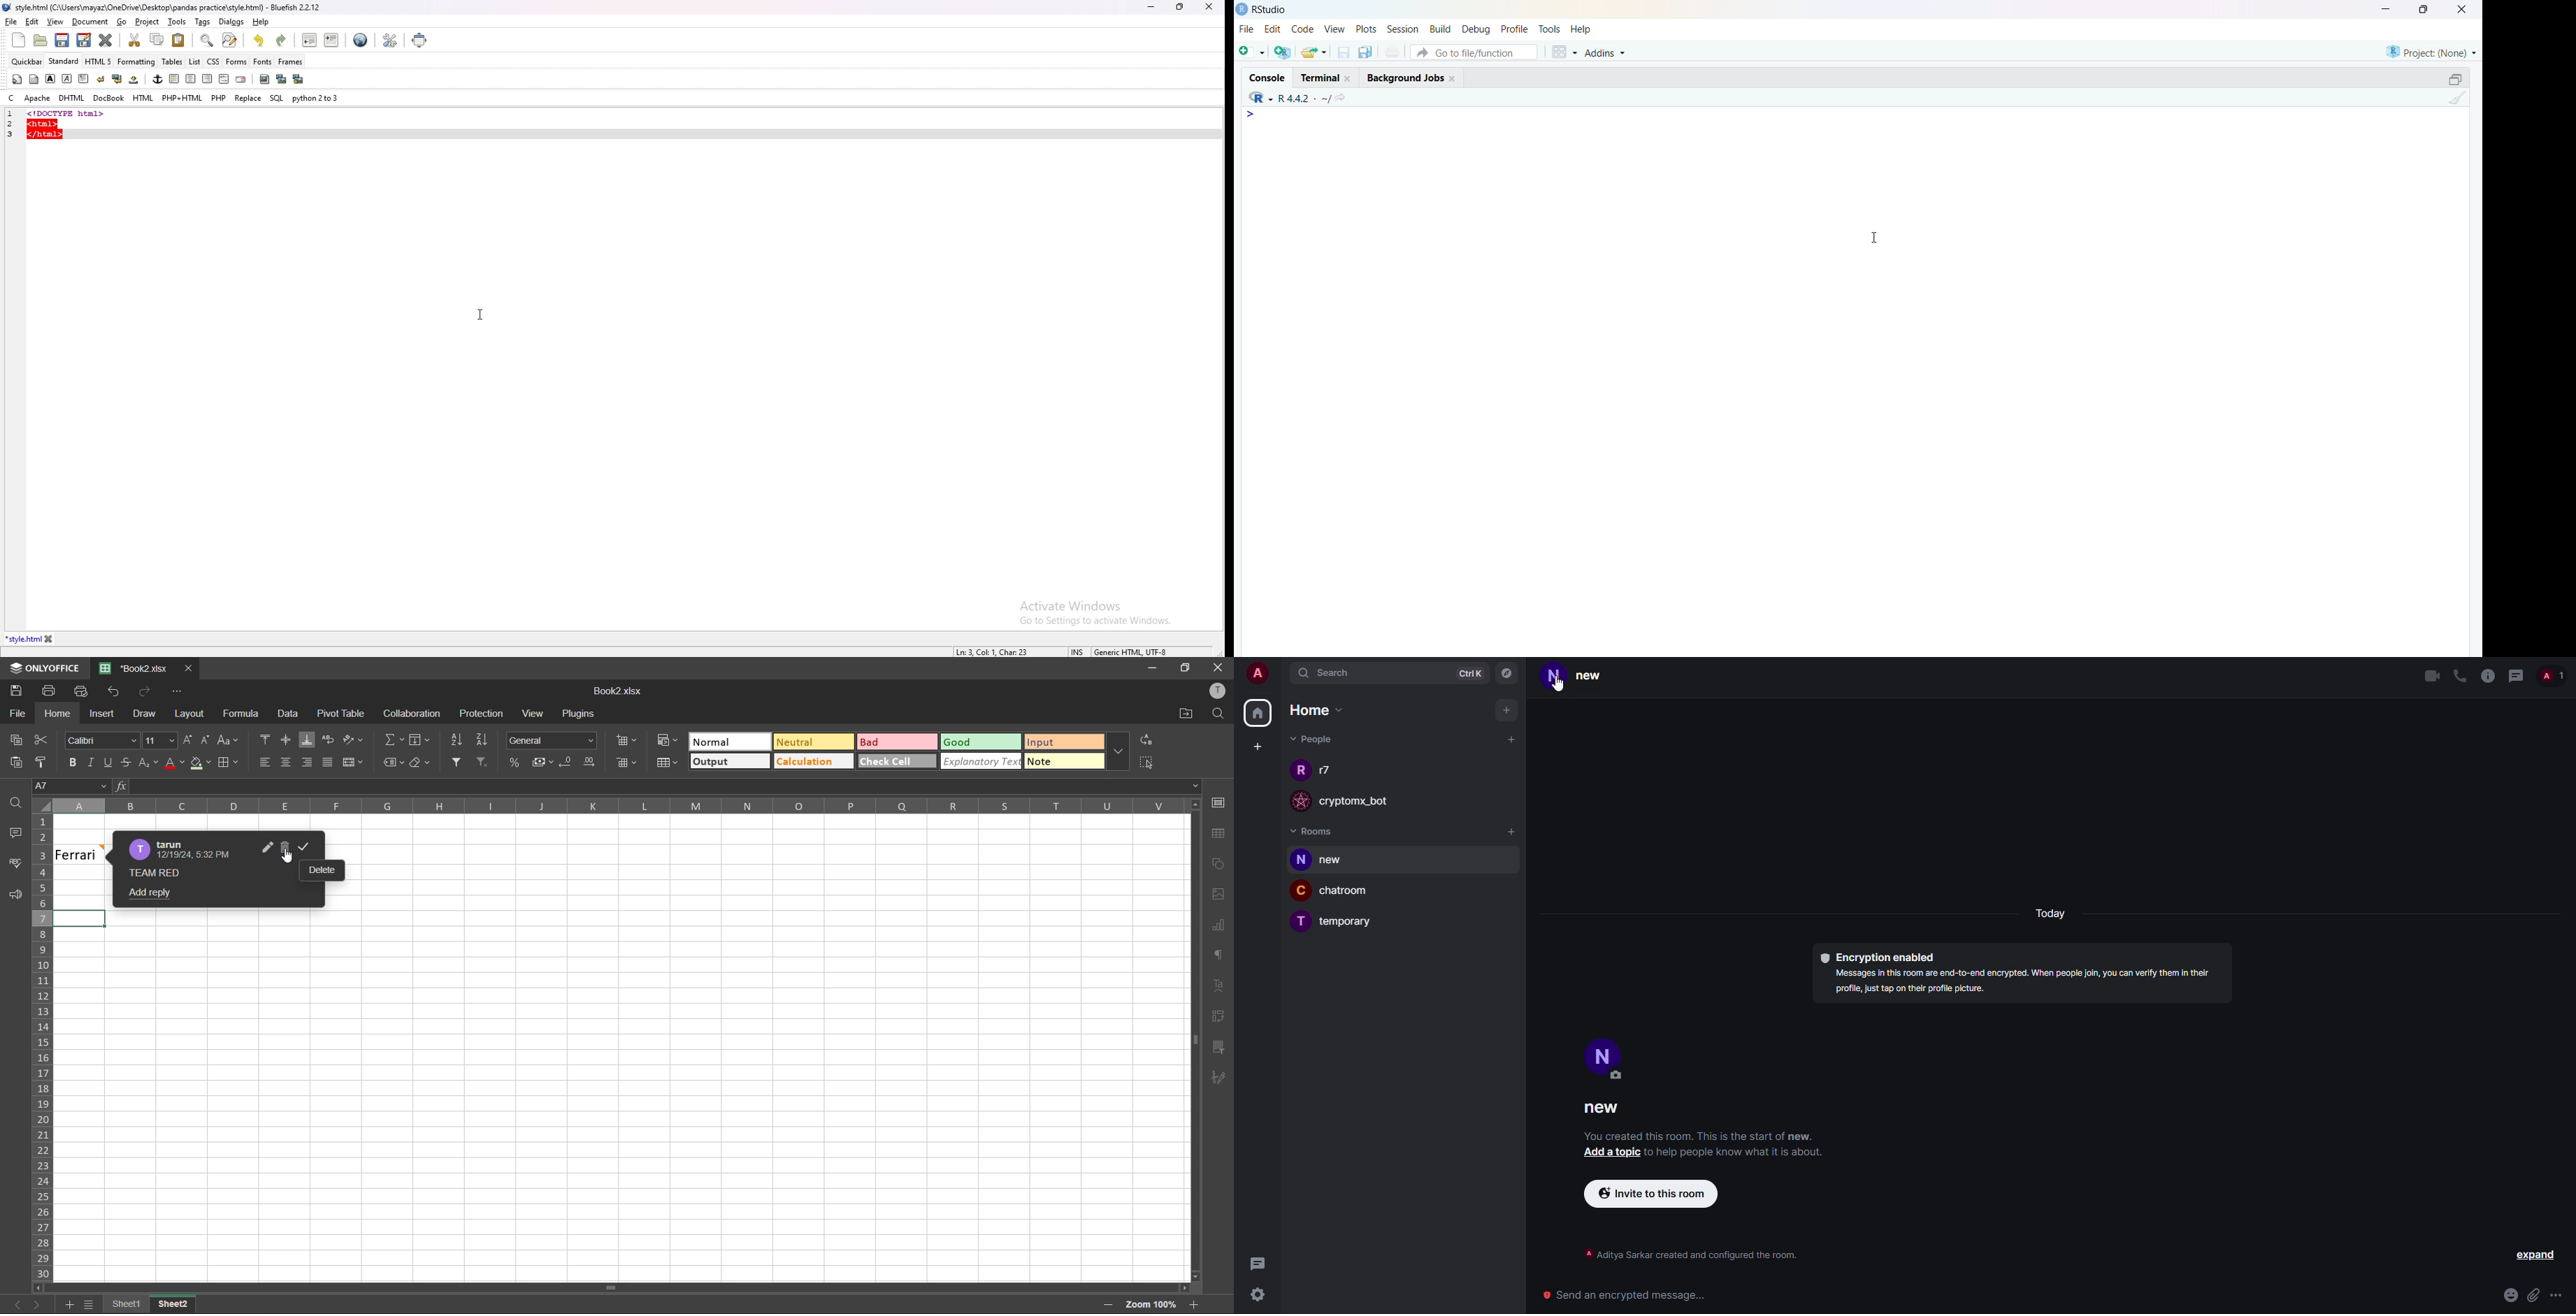 This screenshot has width=2576, height=1316. I want to click on file, so click(1248, 28).